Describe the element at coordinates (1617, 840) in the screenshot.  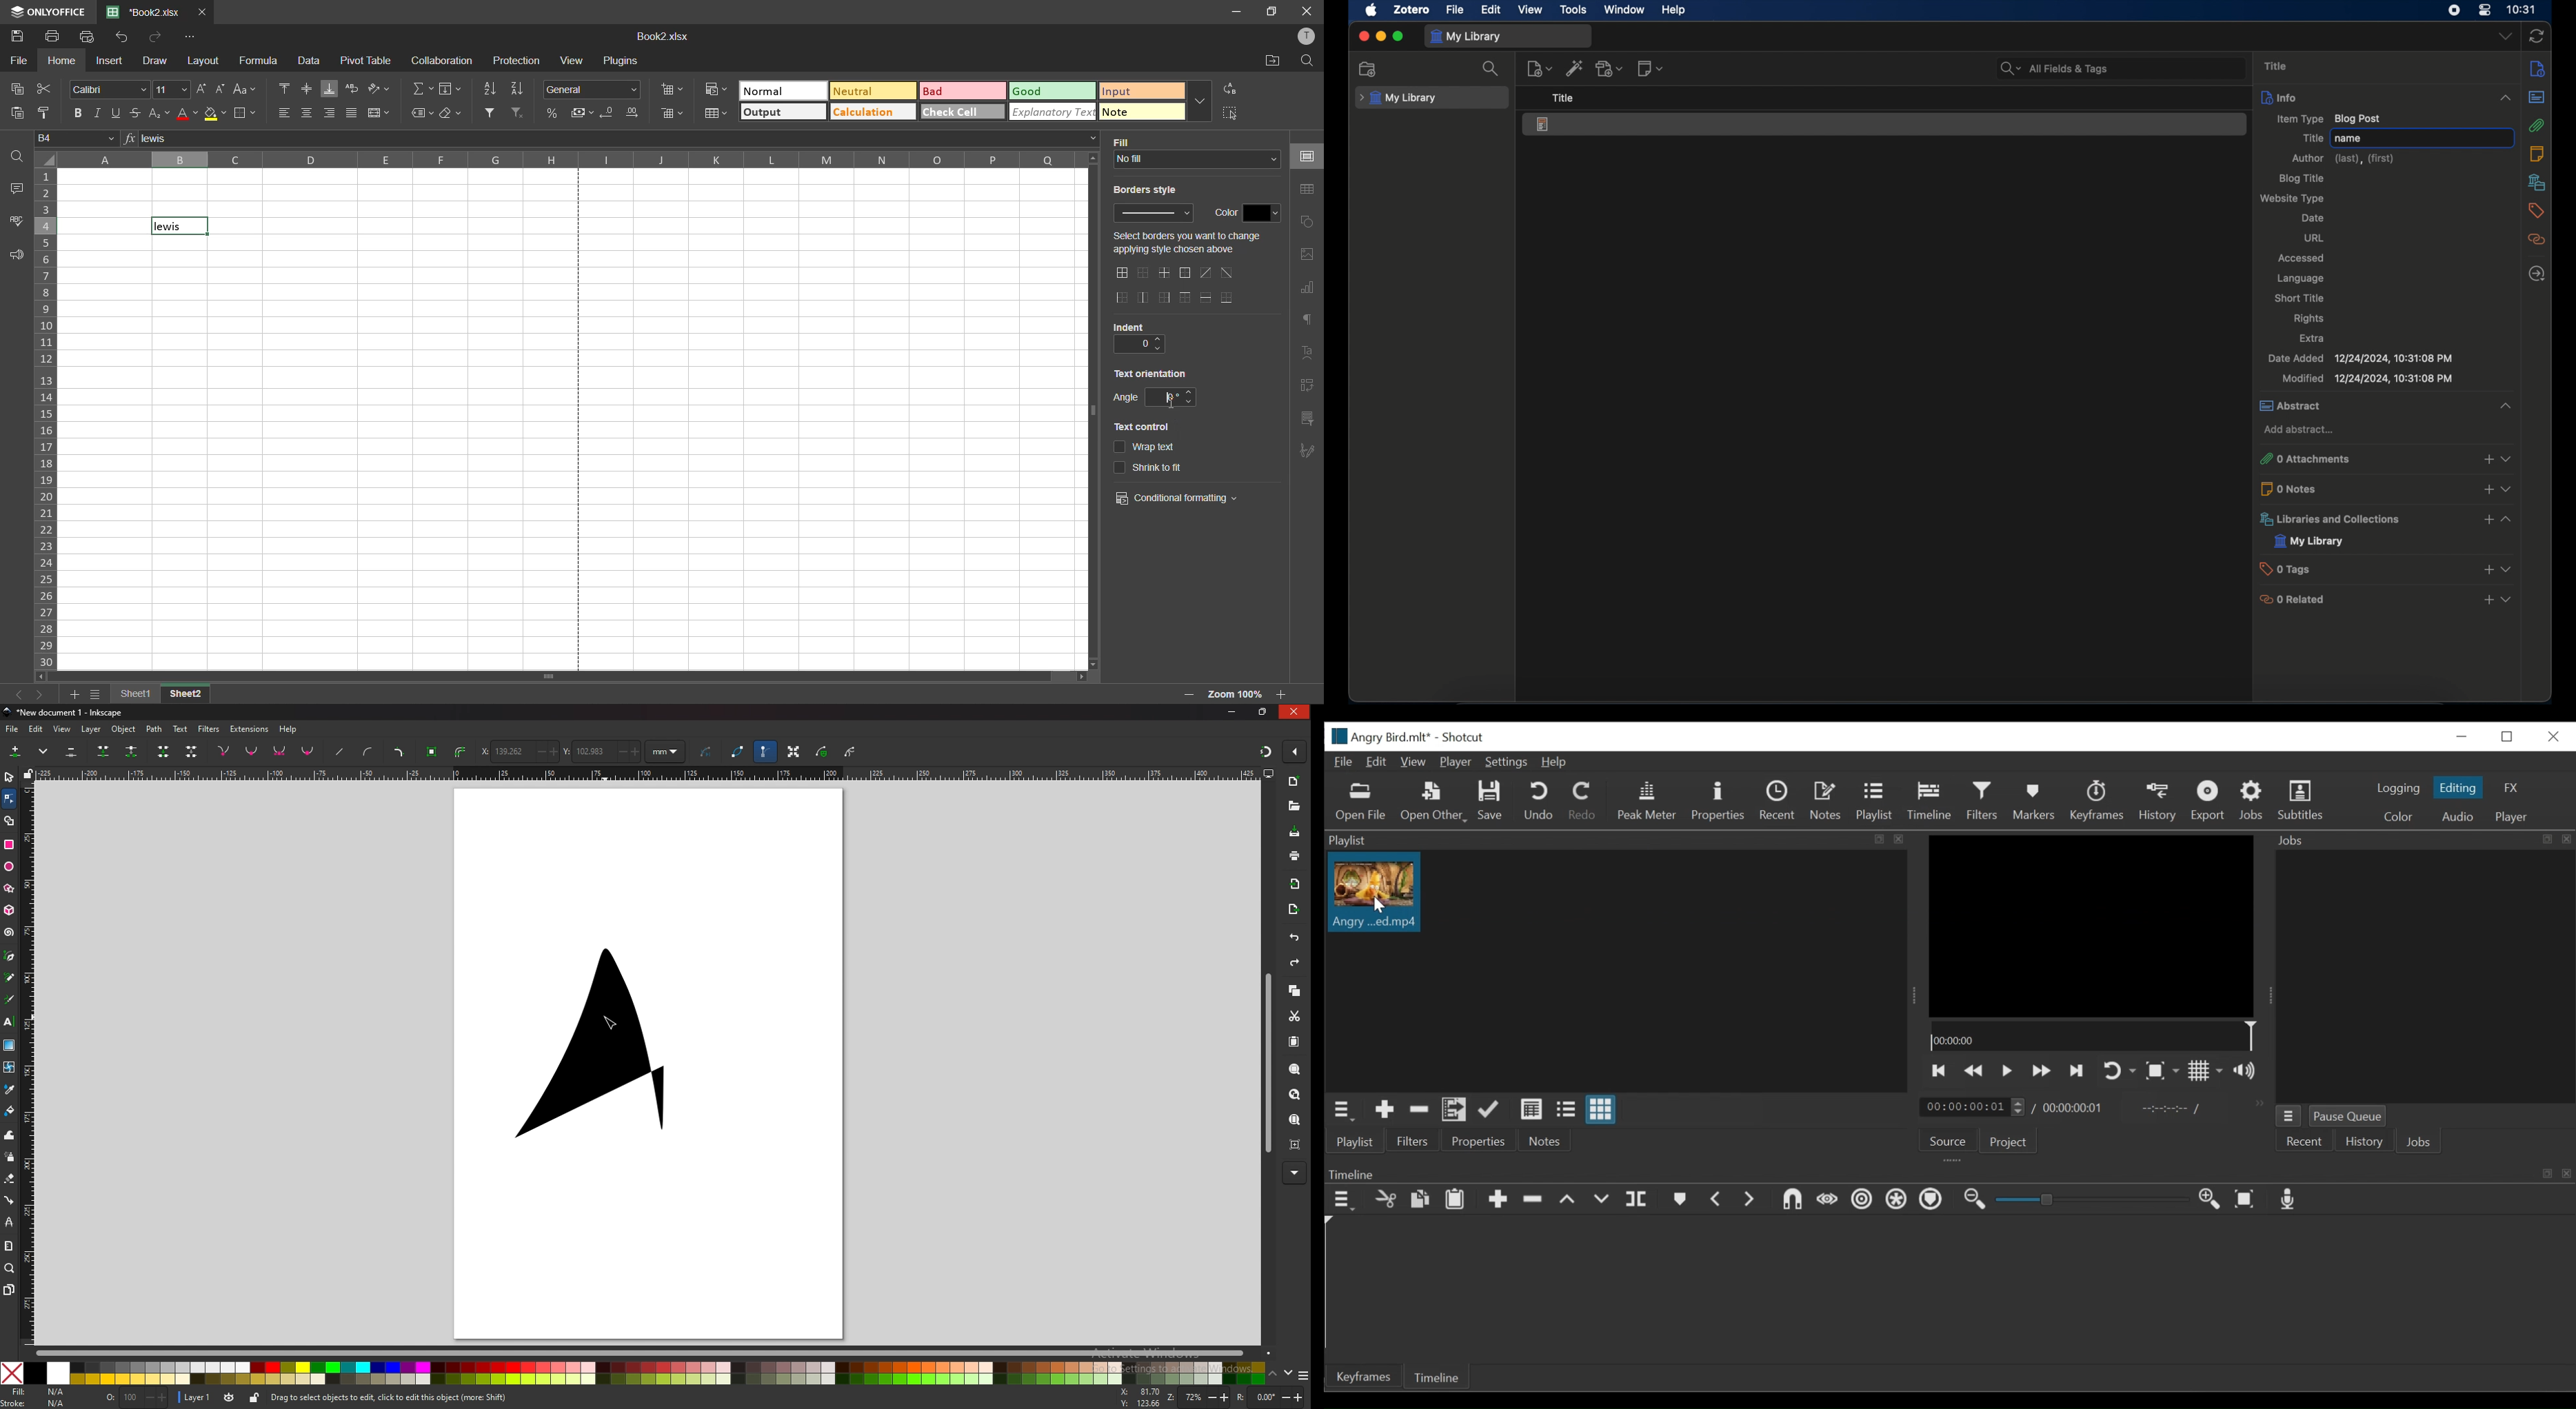
I see `Playlist` at that location.